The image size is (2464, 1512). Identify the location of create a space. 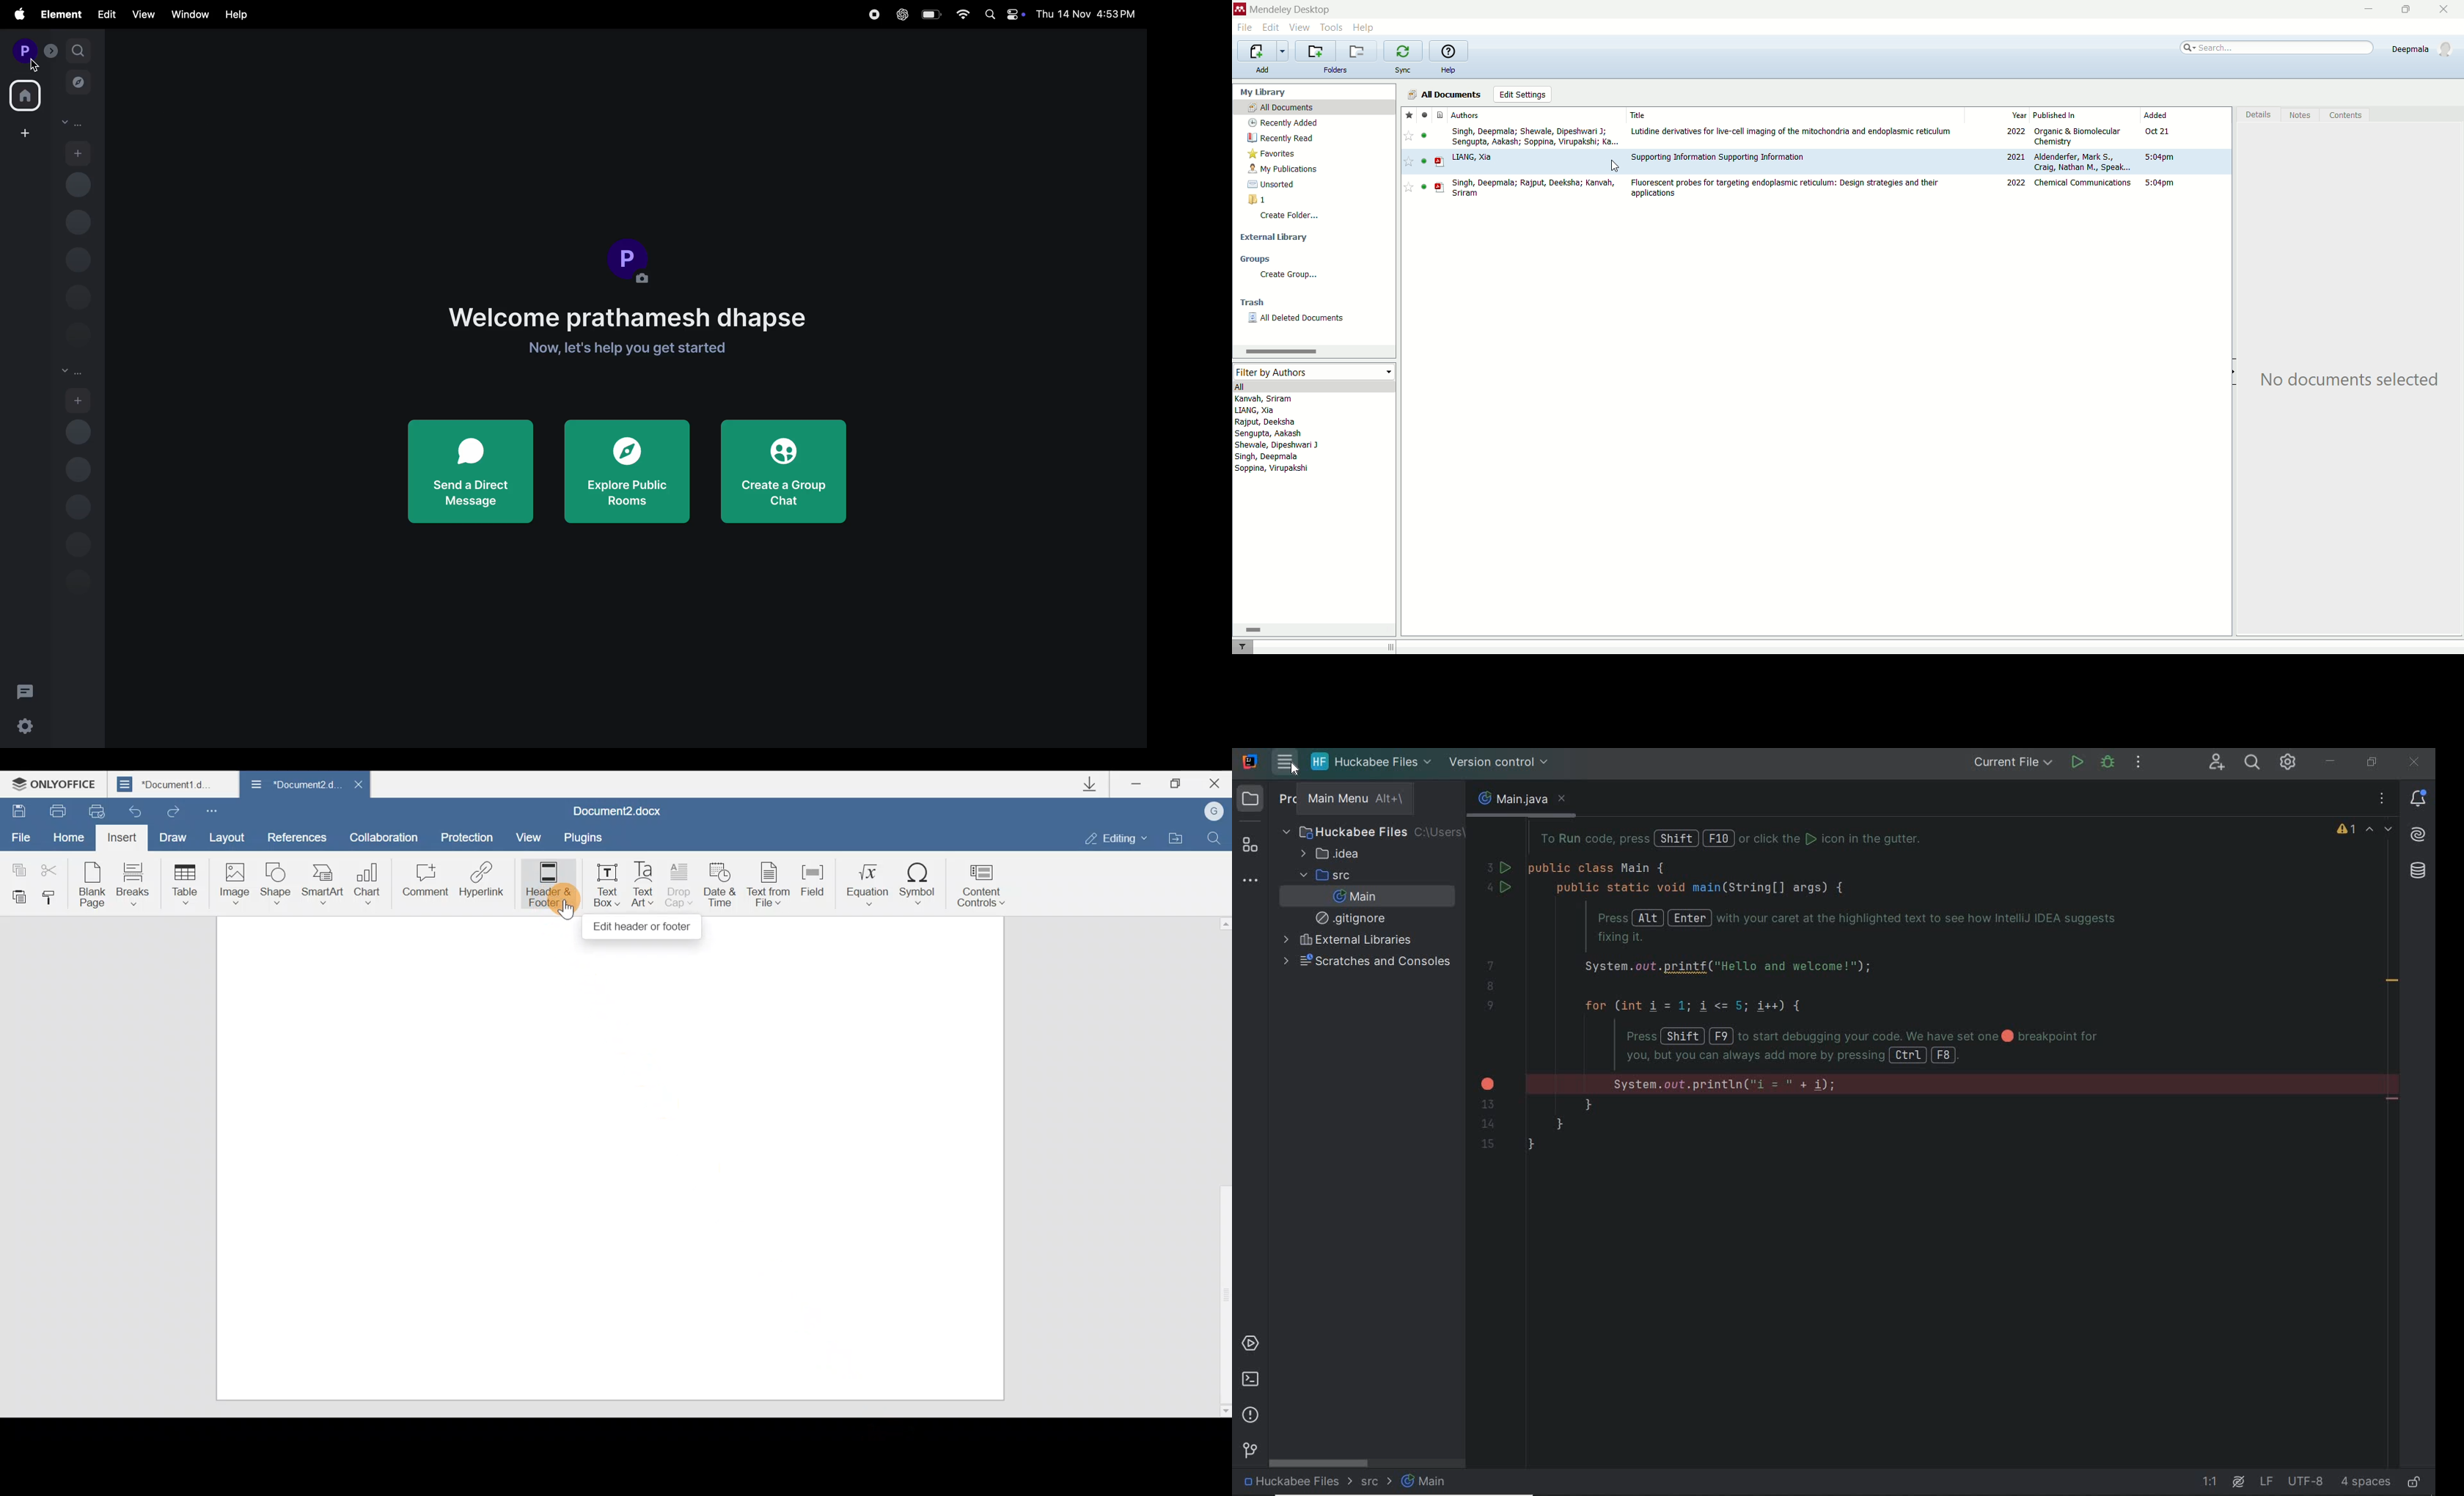
(50, 51).